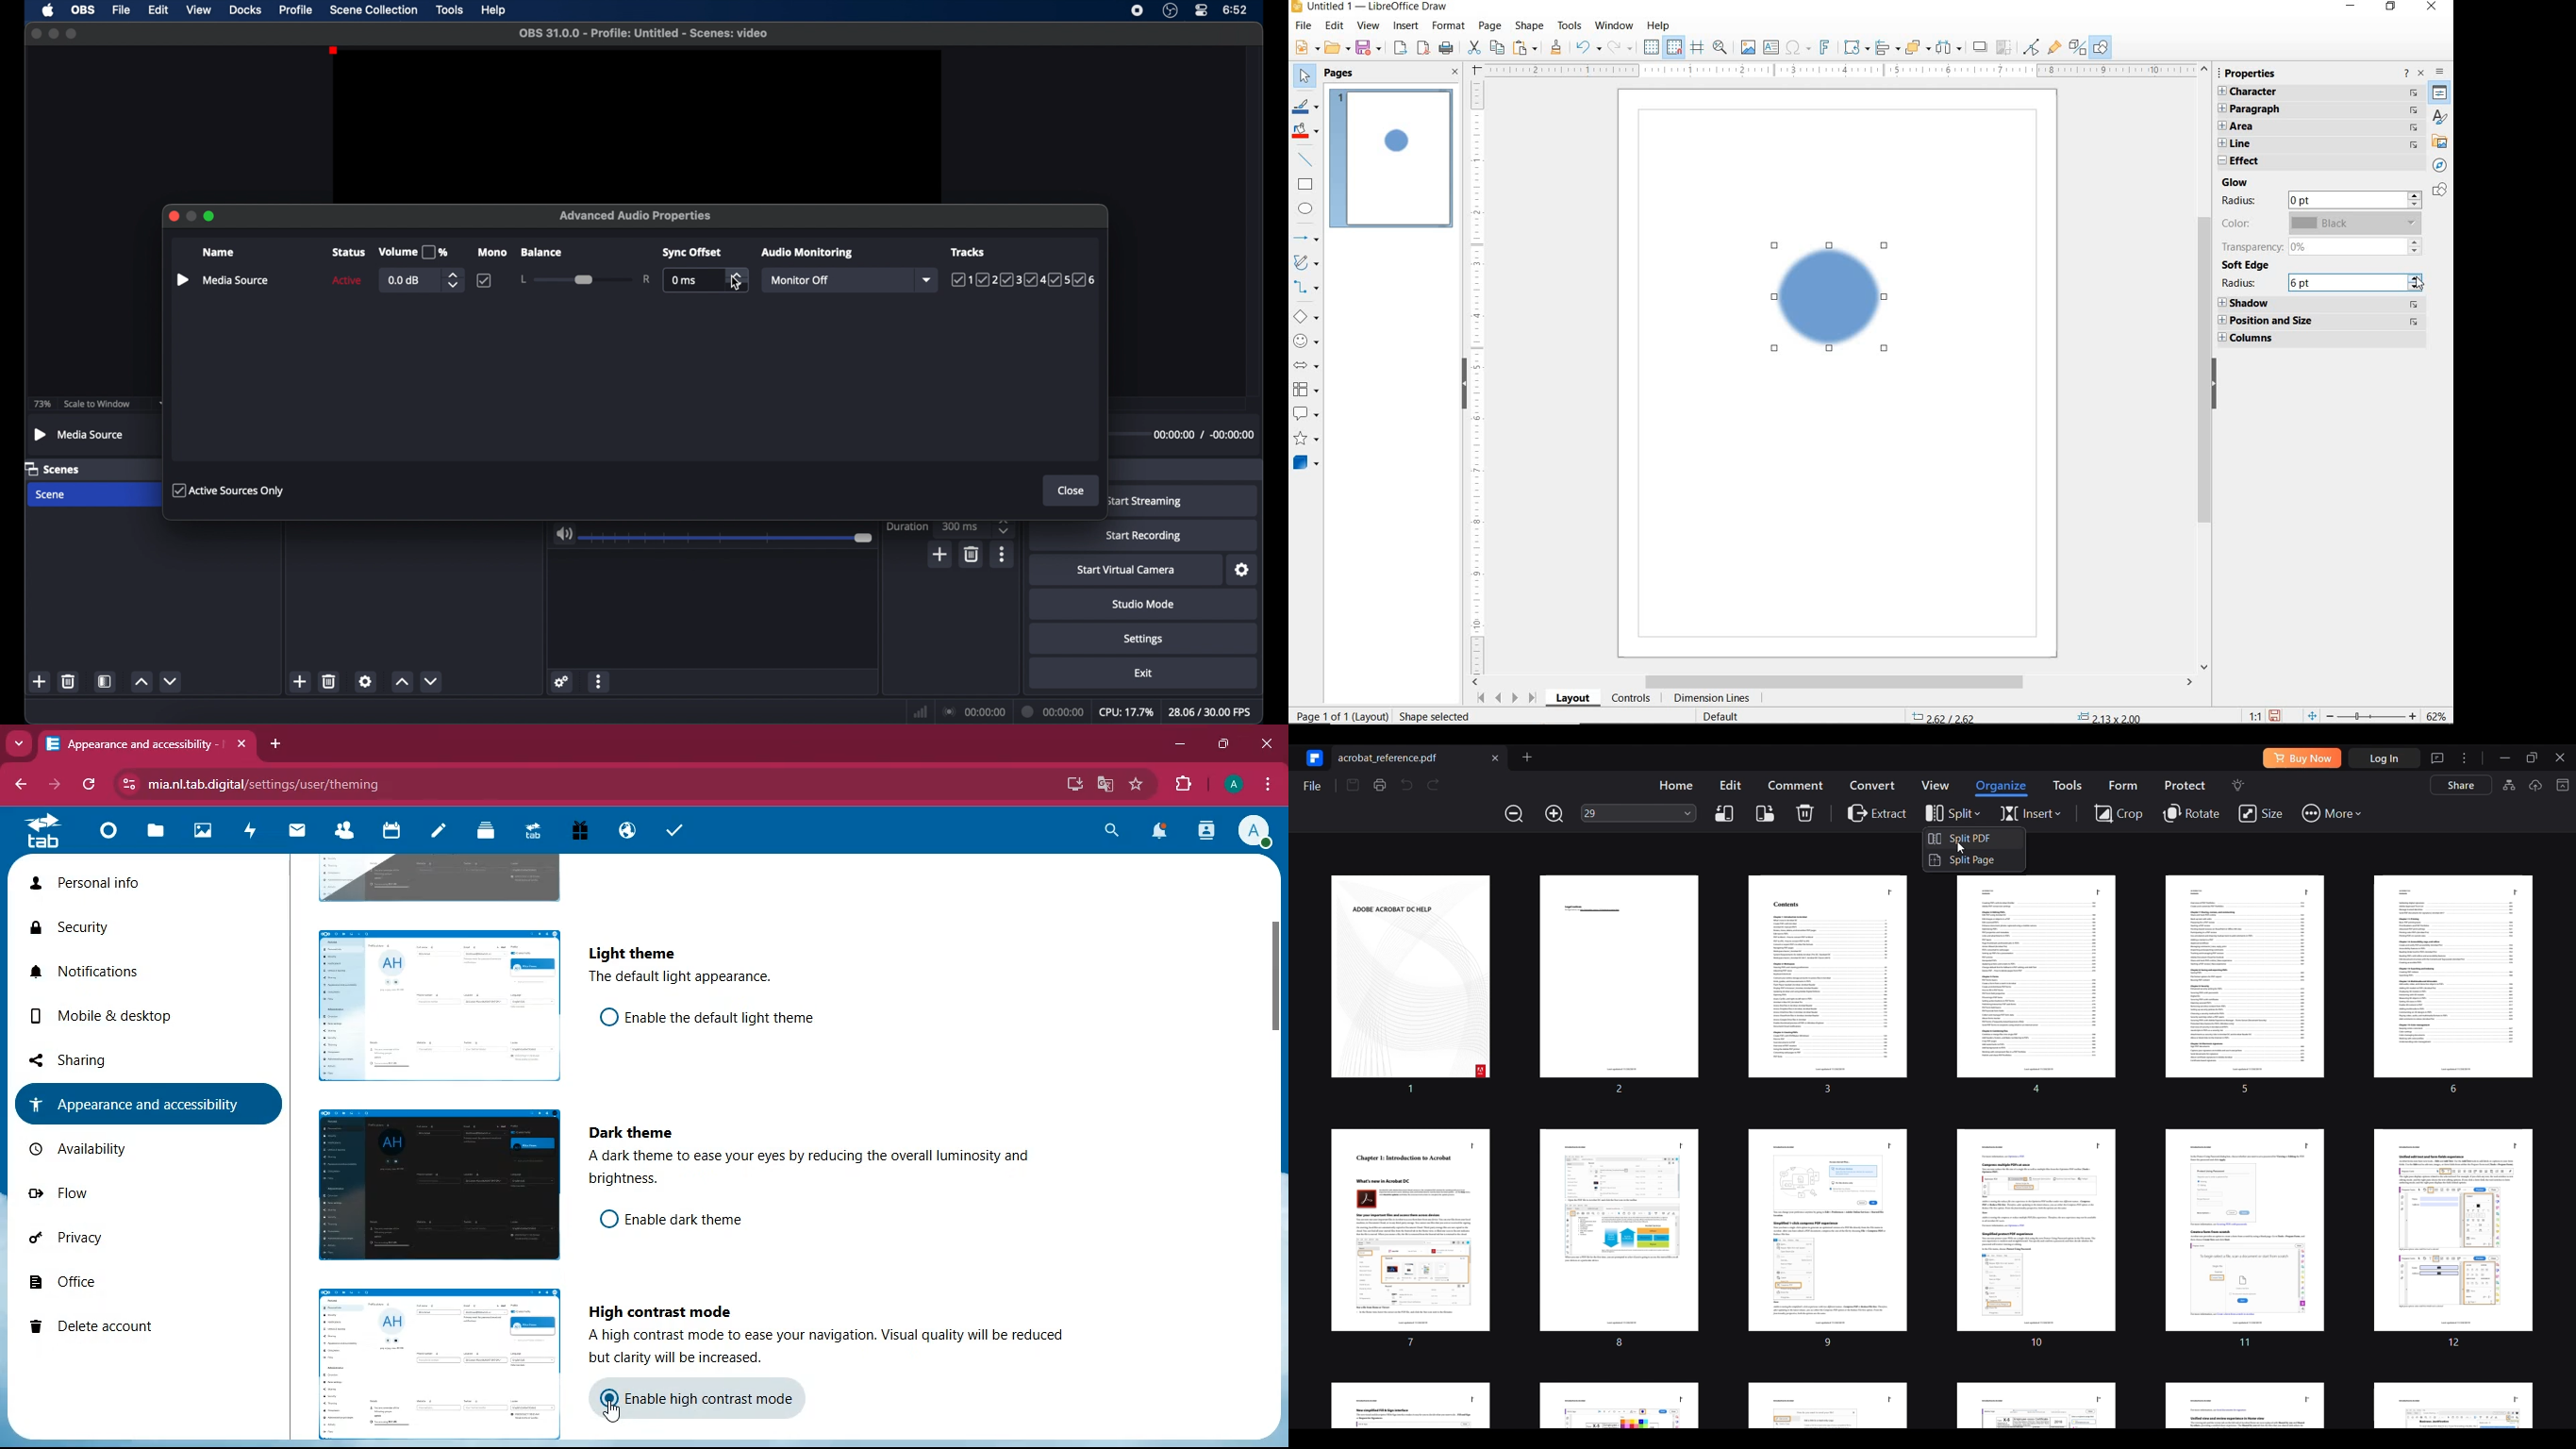 Image resolution: width=2576 pixels, height=1456 pixels. Describe the element at coordinates (1053, 712) in the screenshot. I see `duration` at that location.